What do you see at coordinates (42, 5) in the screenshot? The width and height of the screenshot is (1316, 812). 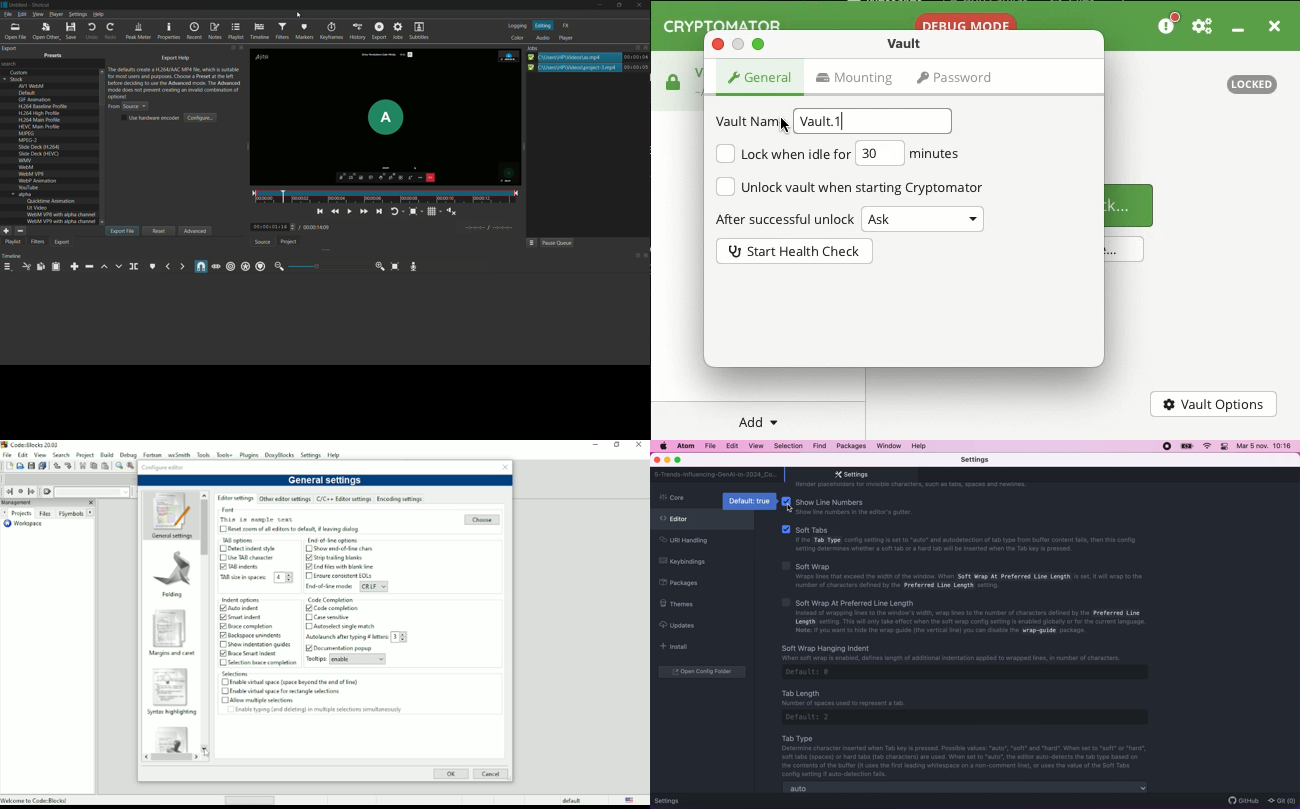 I see `app name` at bounding box center [42, 5].